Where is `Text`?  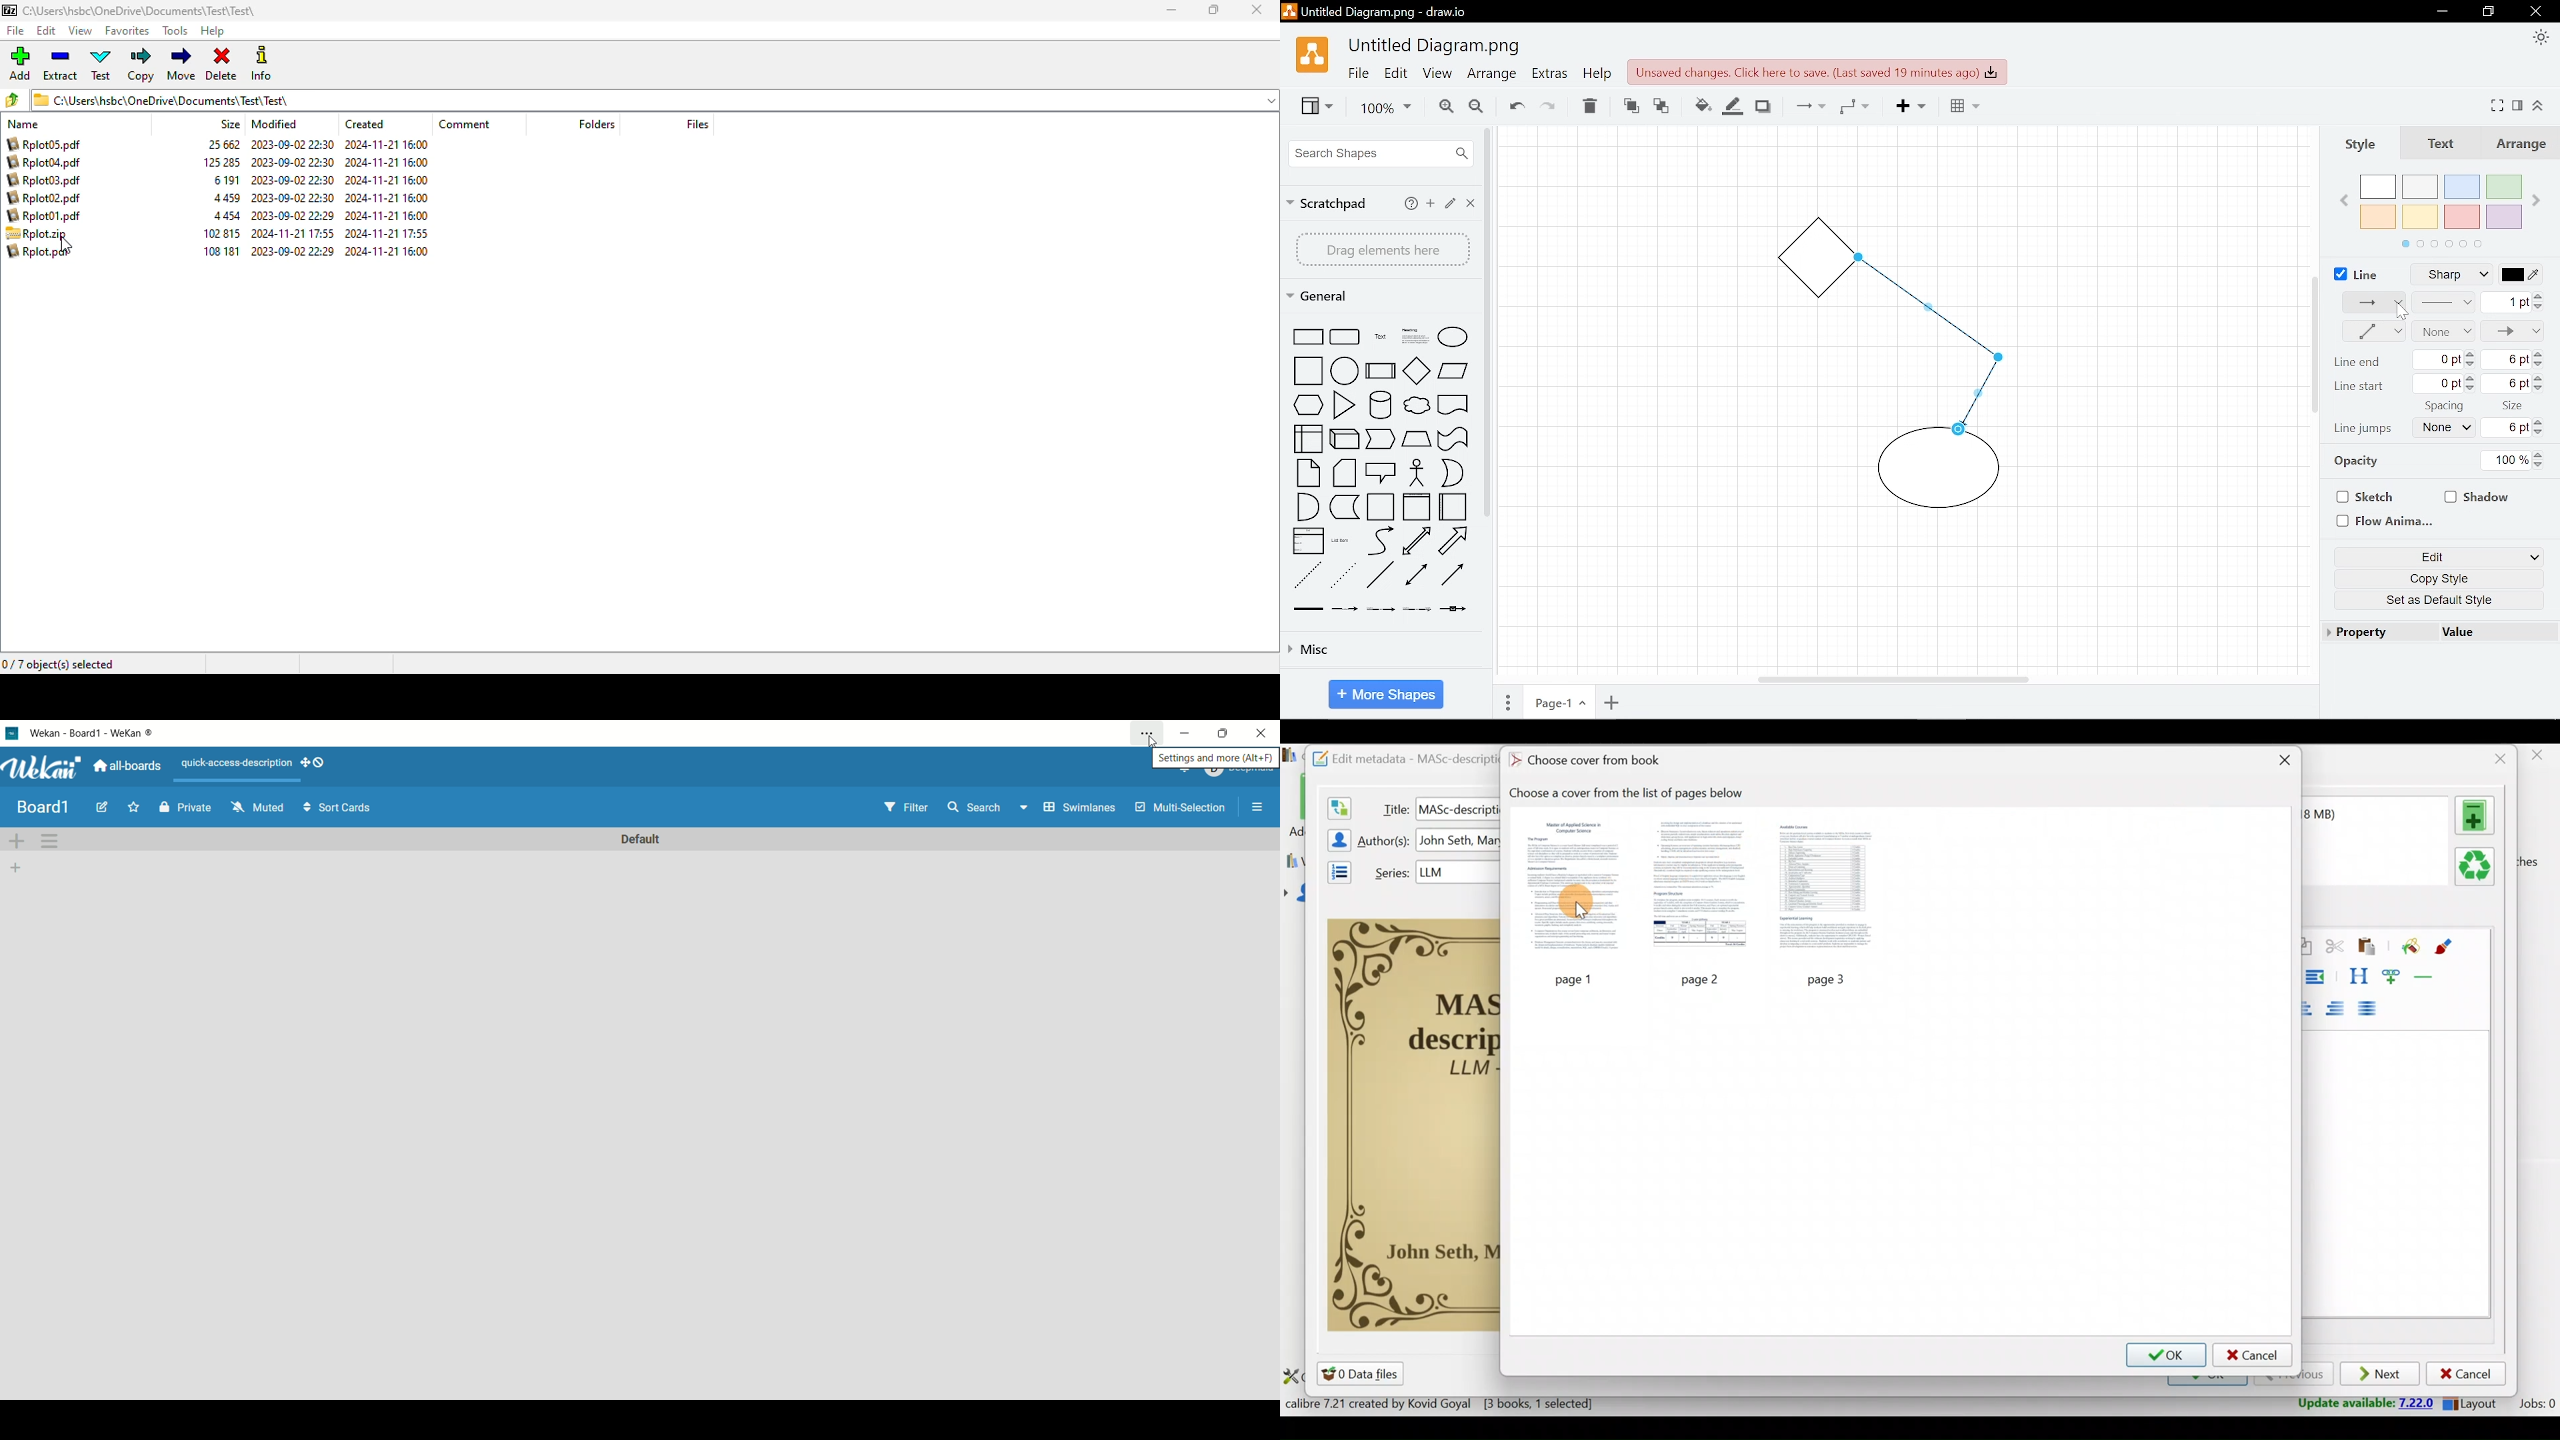
Text is located at coordinates (2445, 146).